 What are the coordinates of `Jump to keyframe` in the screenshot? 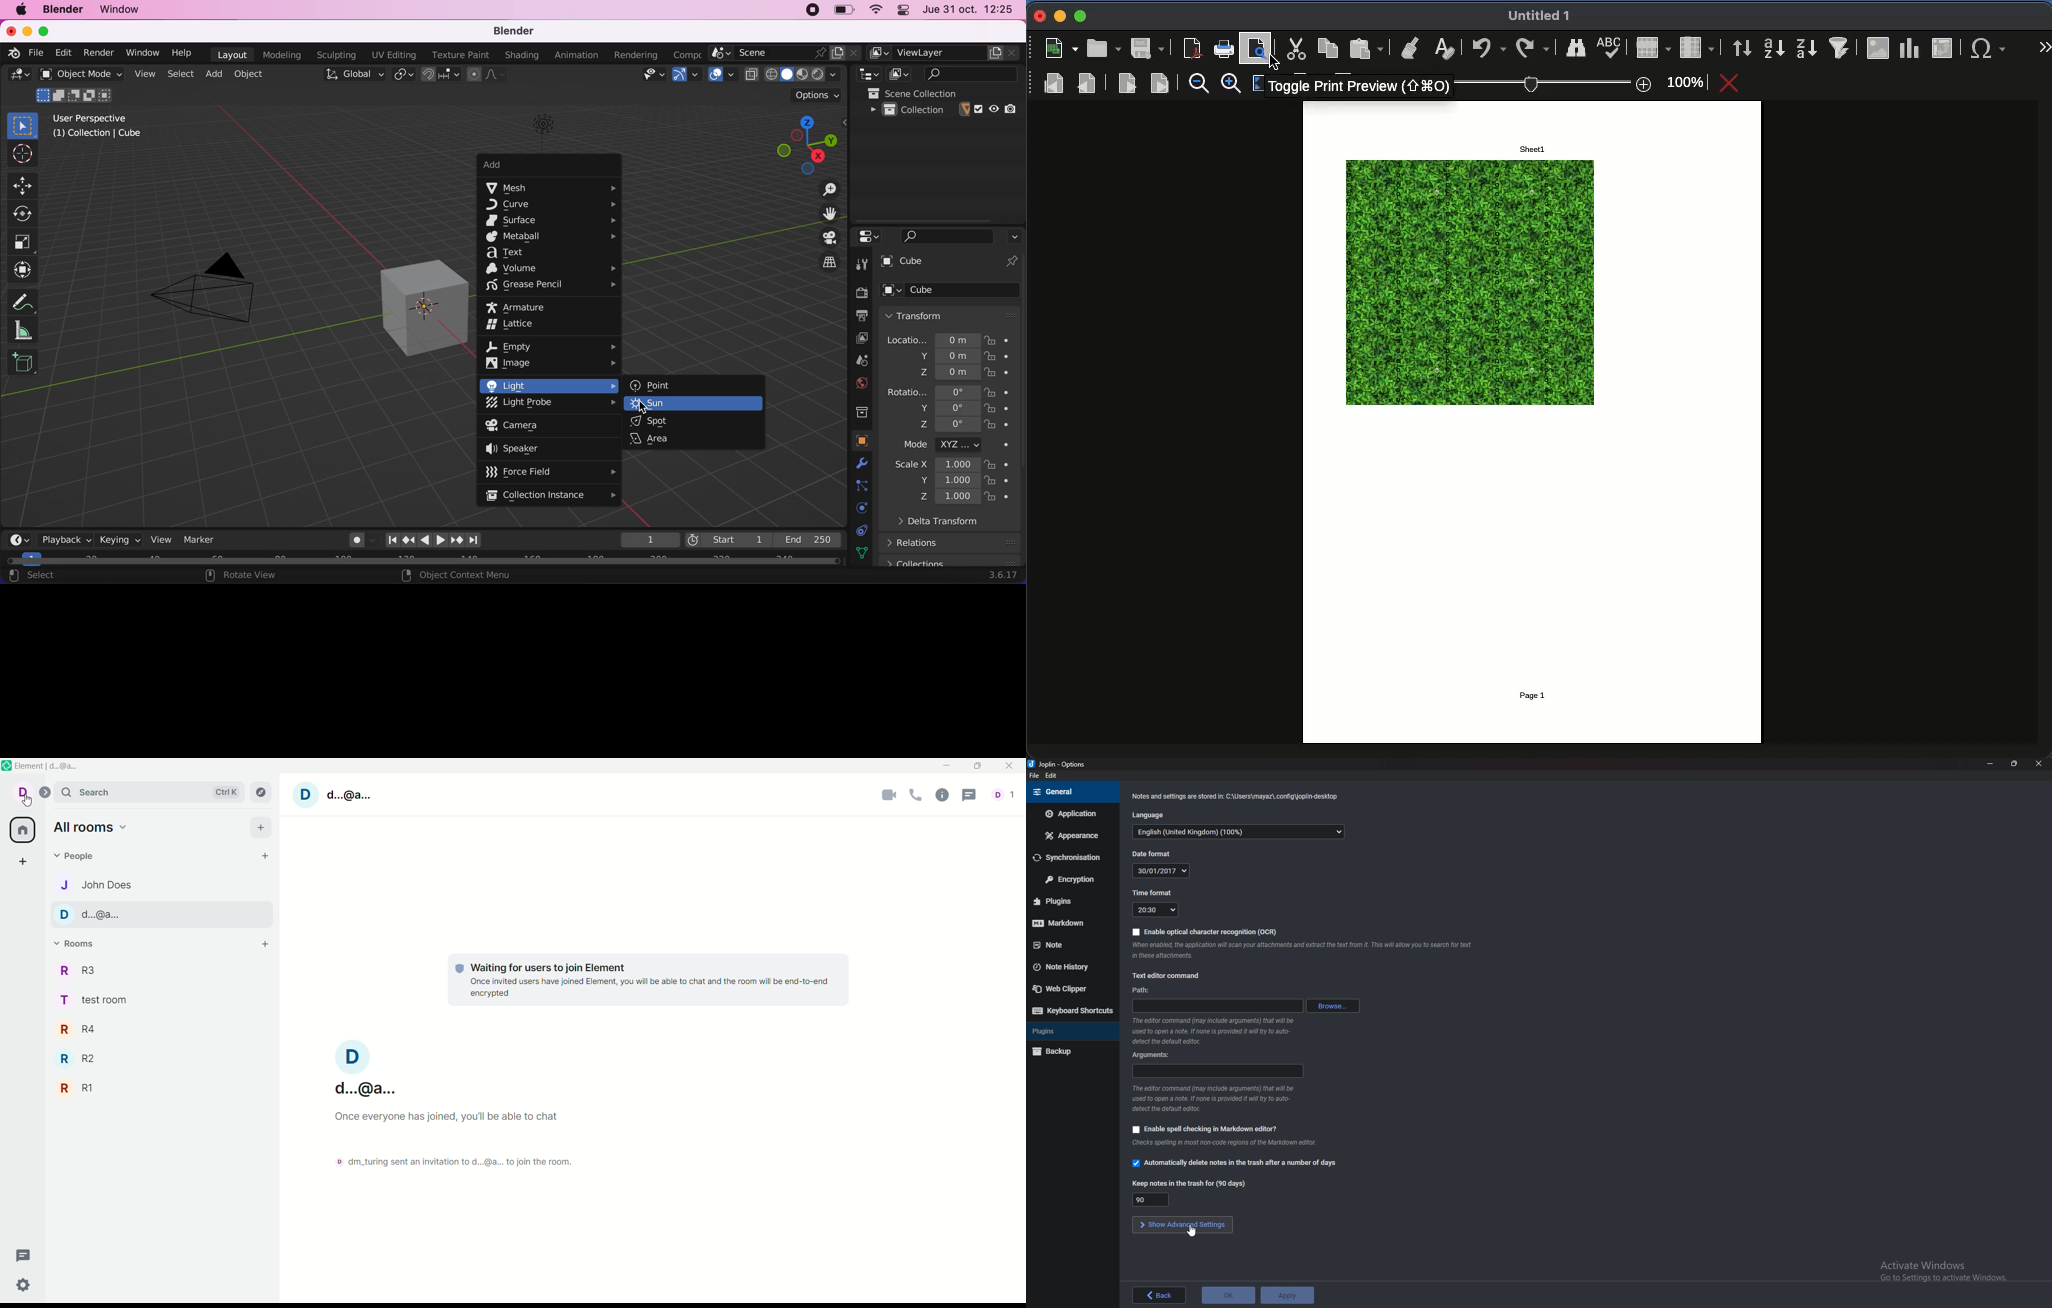 It's located at (408, 542).